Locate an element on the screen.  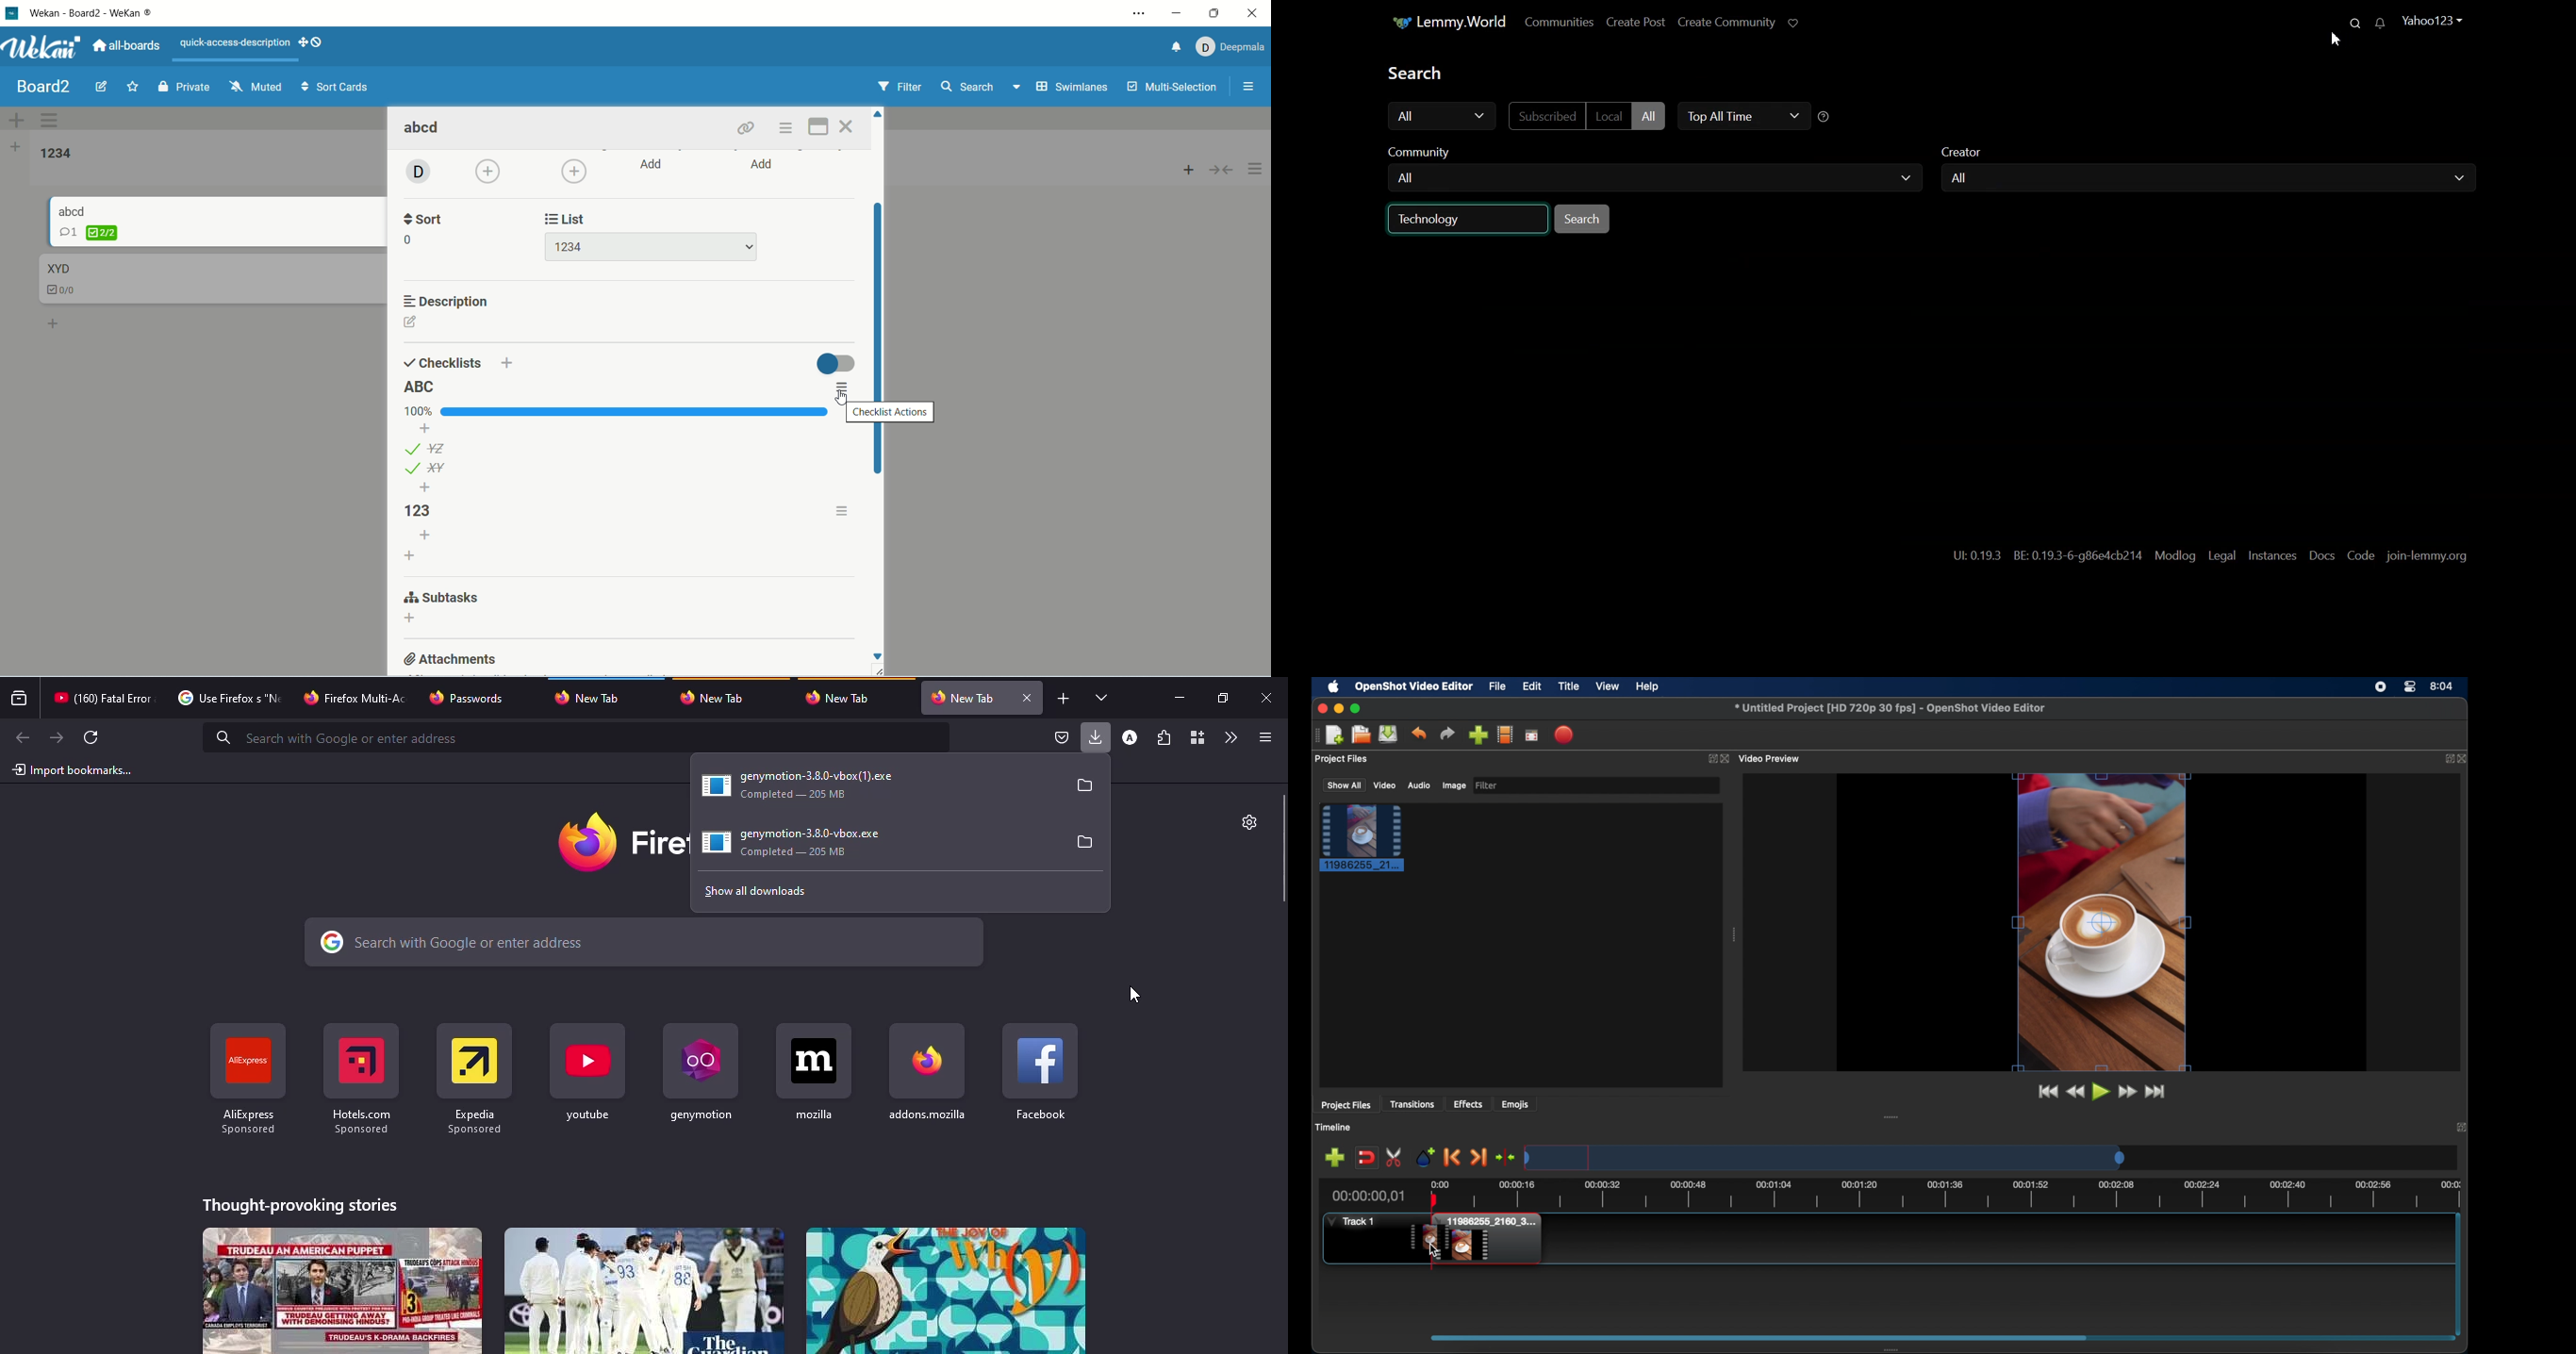
0 is located at coordinates (411, 240).